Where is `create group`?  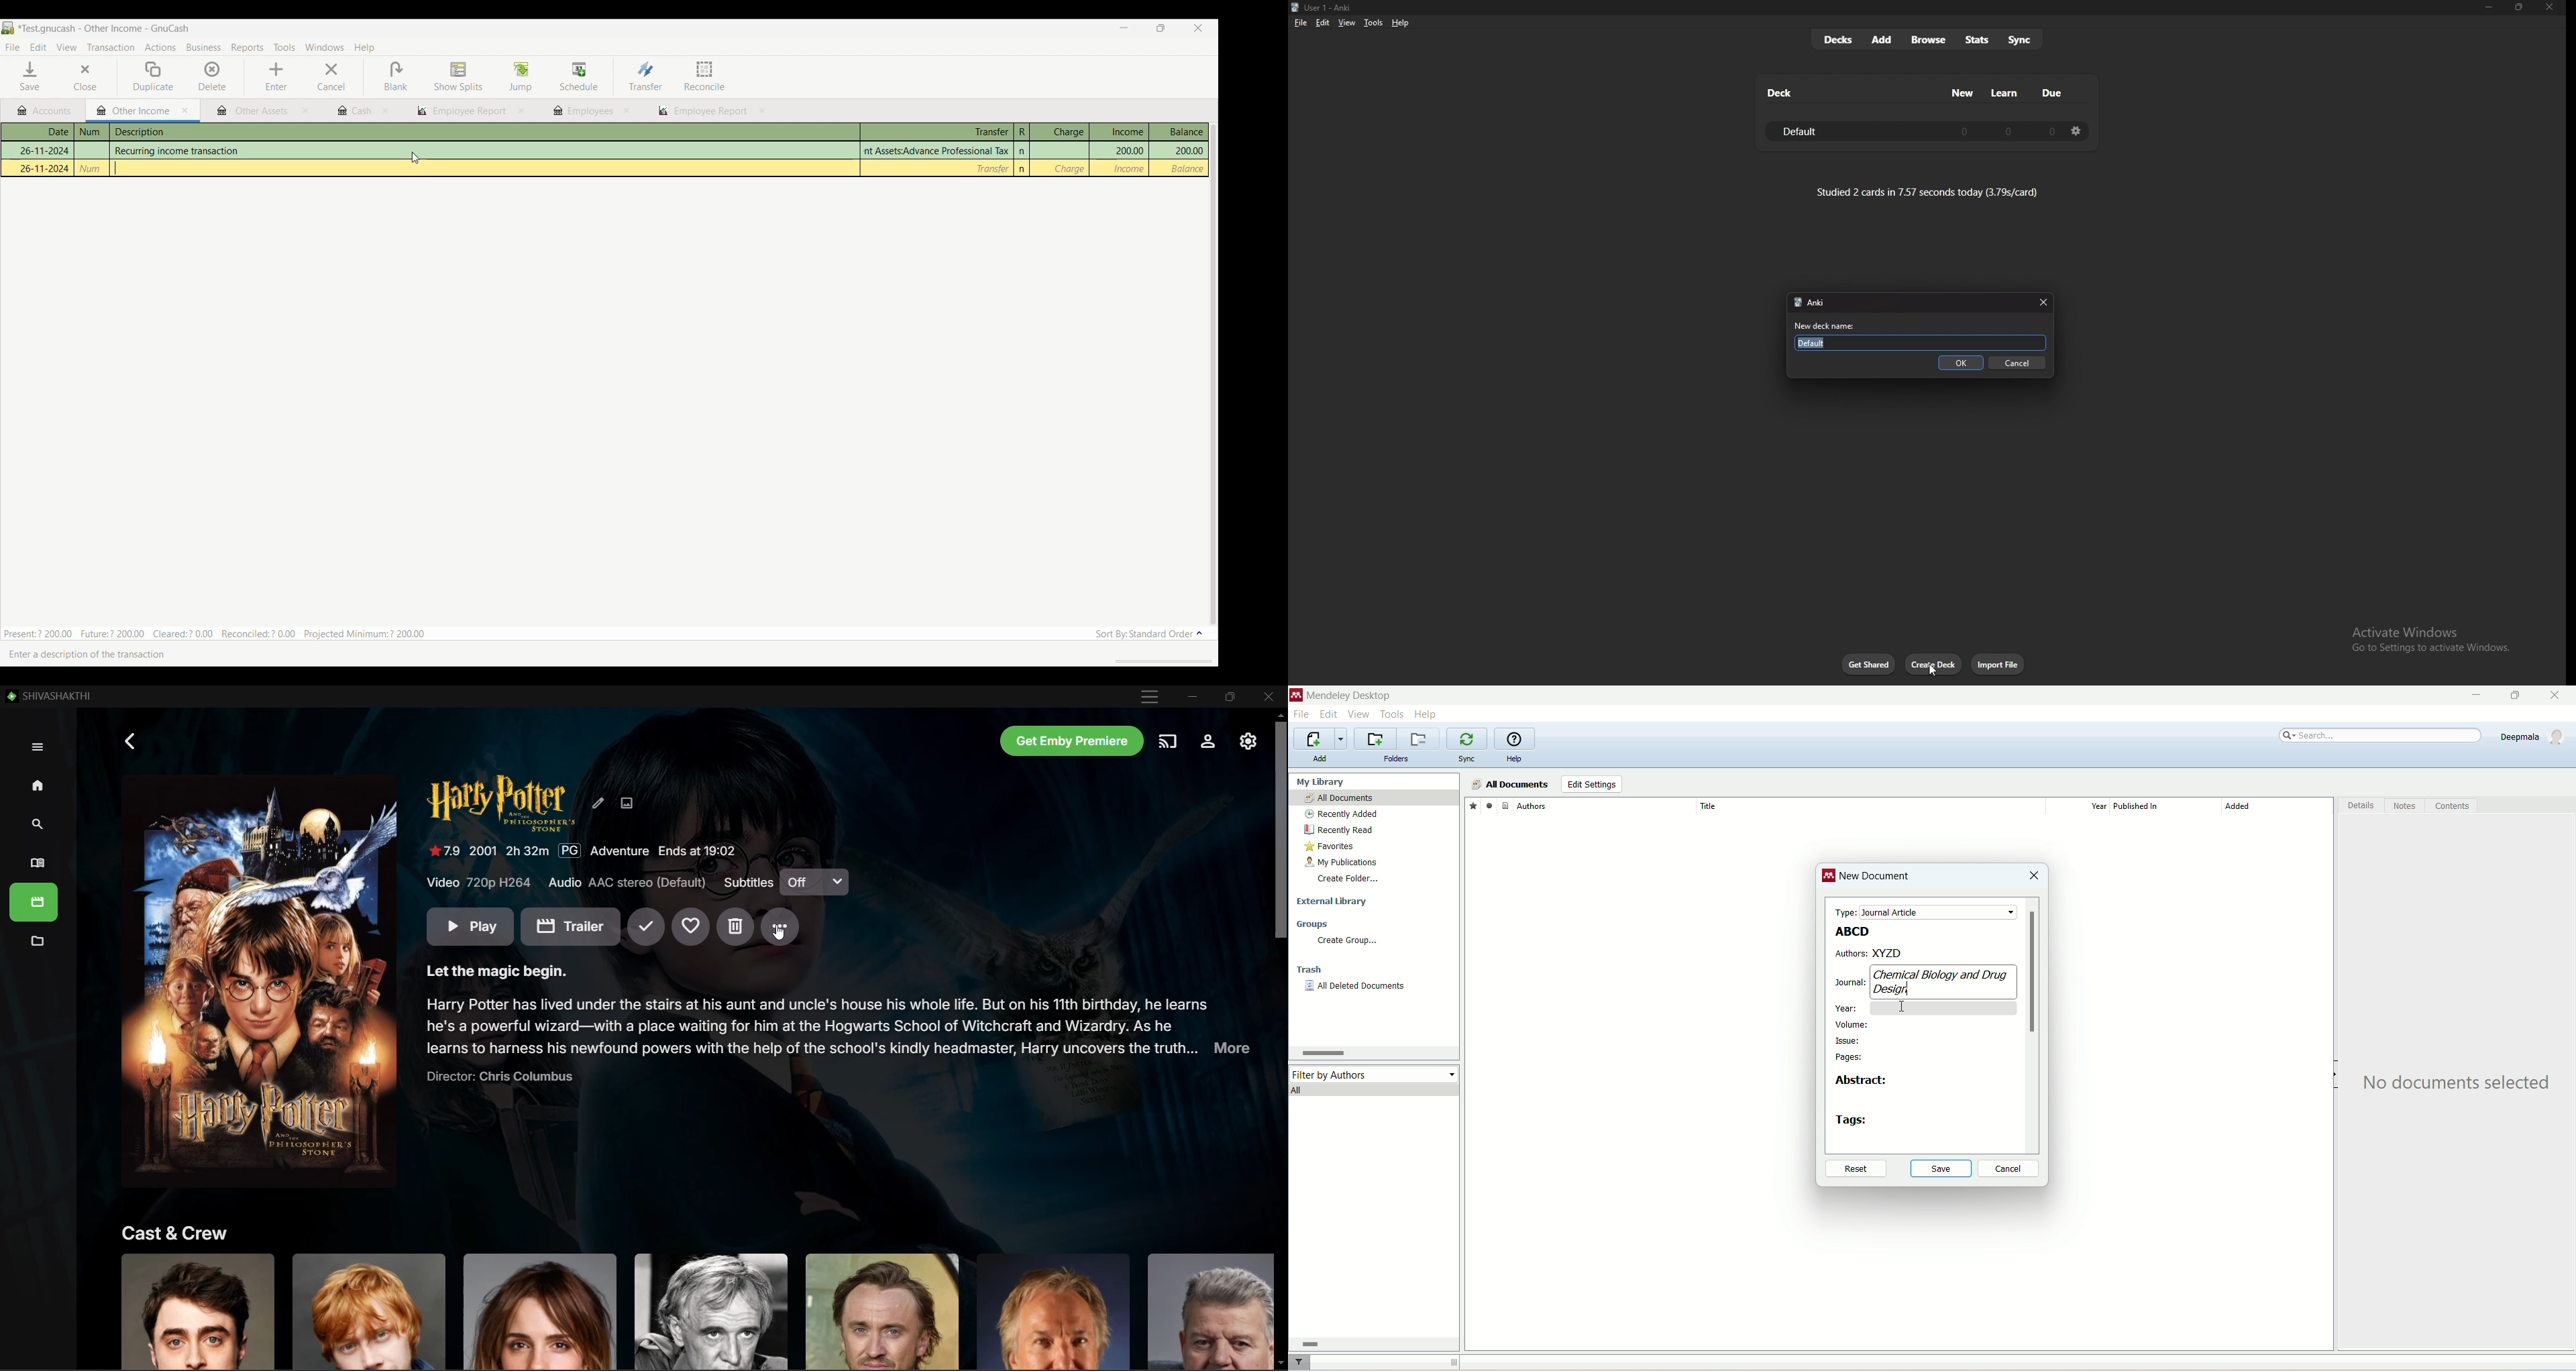 create group is located at coordinates (1346, 940).